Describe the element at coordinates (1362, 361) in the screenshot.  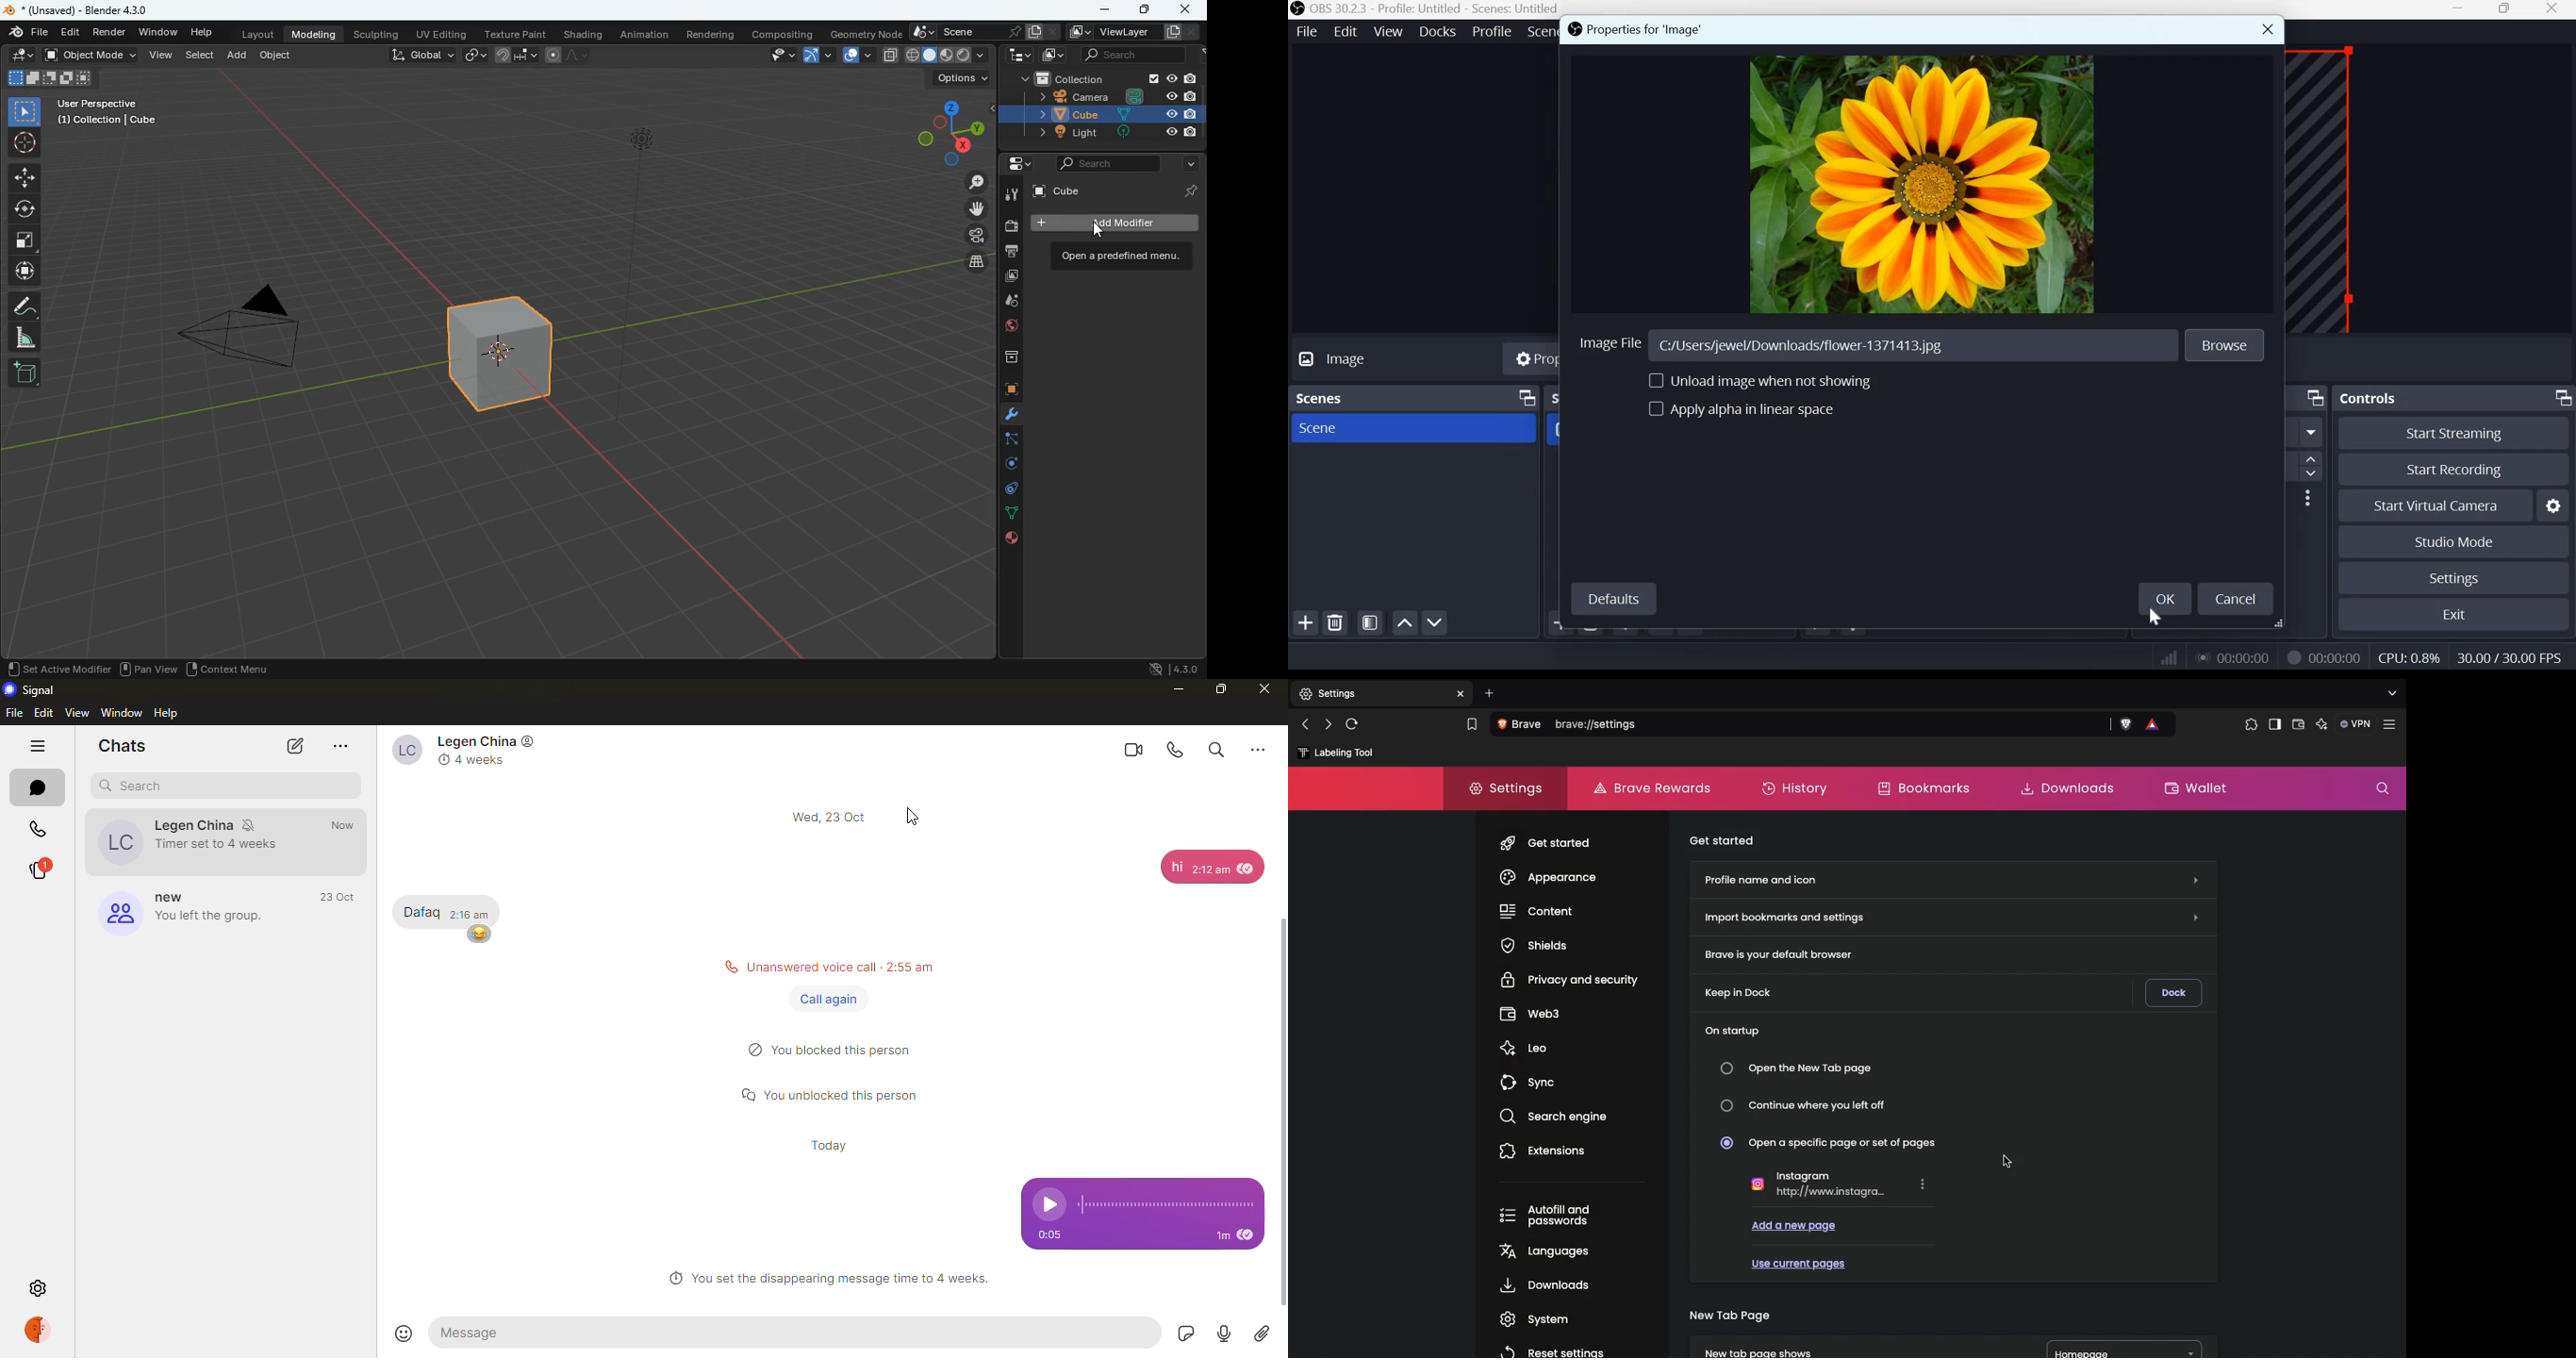
I see `No source selected` at that location.